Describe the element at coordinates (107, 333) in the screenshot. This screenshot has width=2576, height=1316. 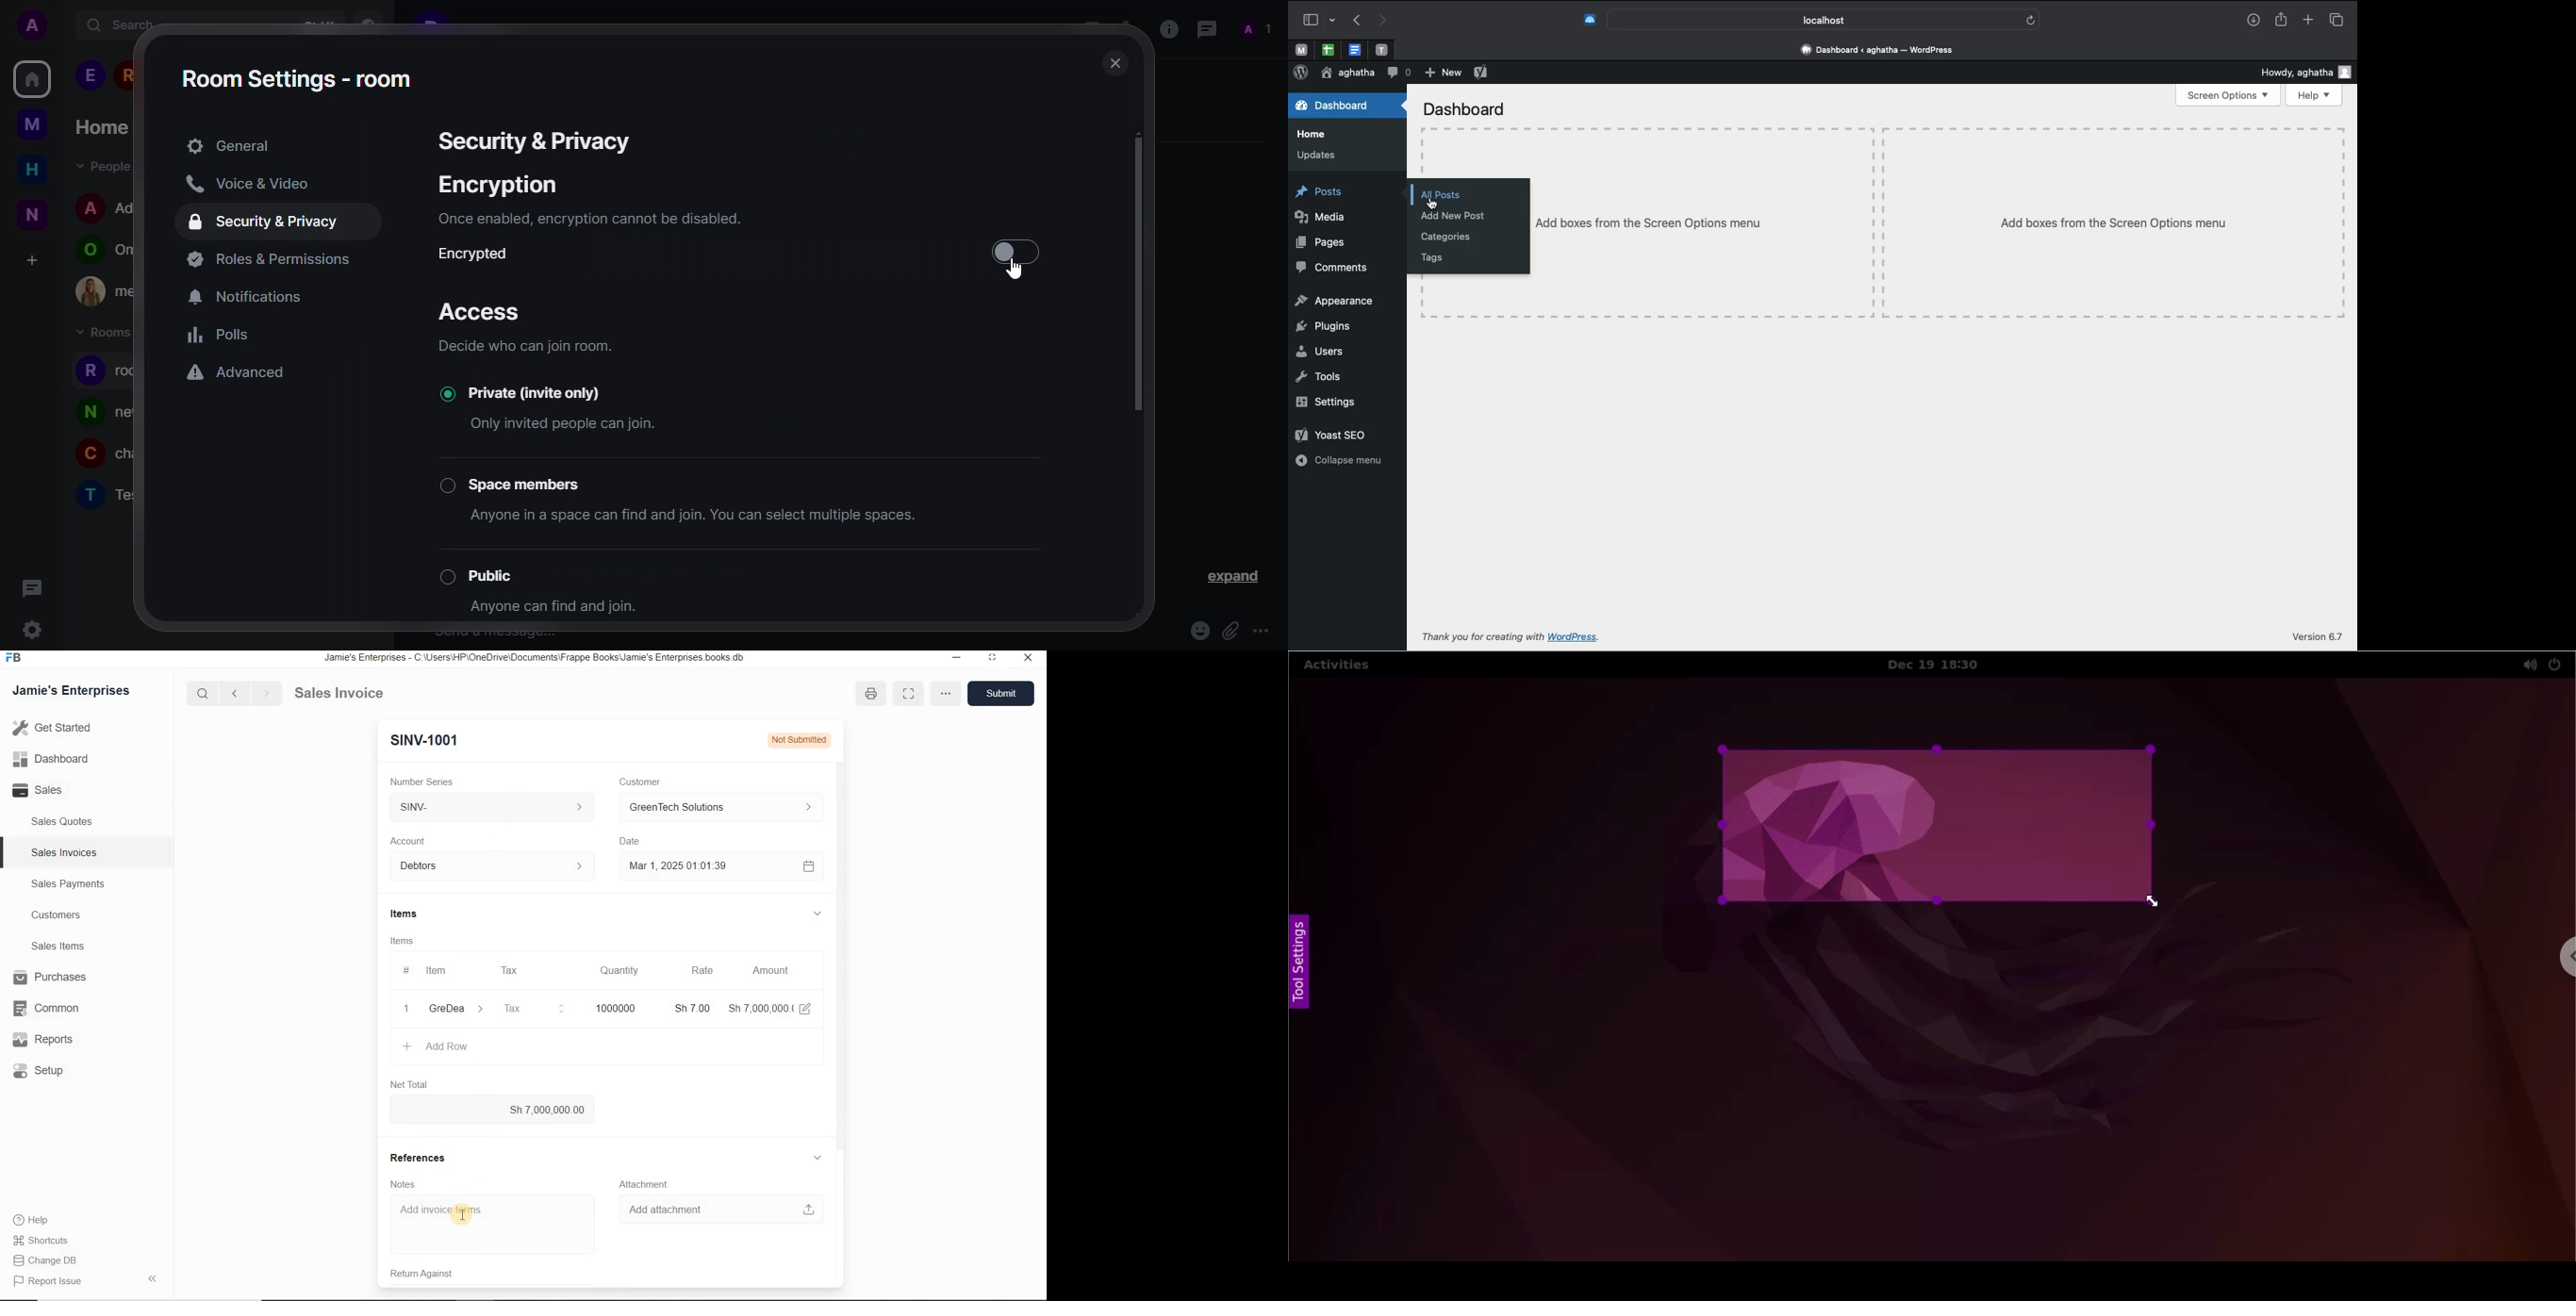
I see `rooms` at that location.